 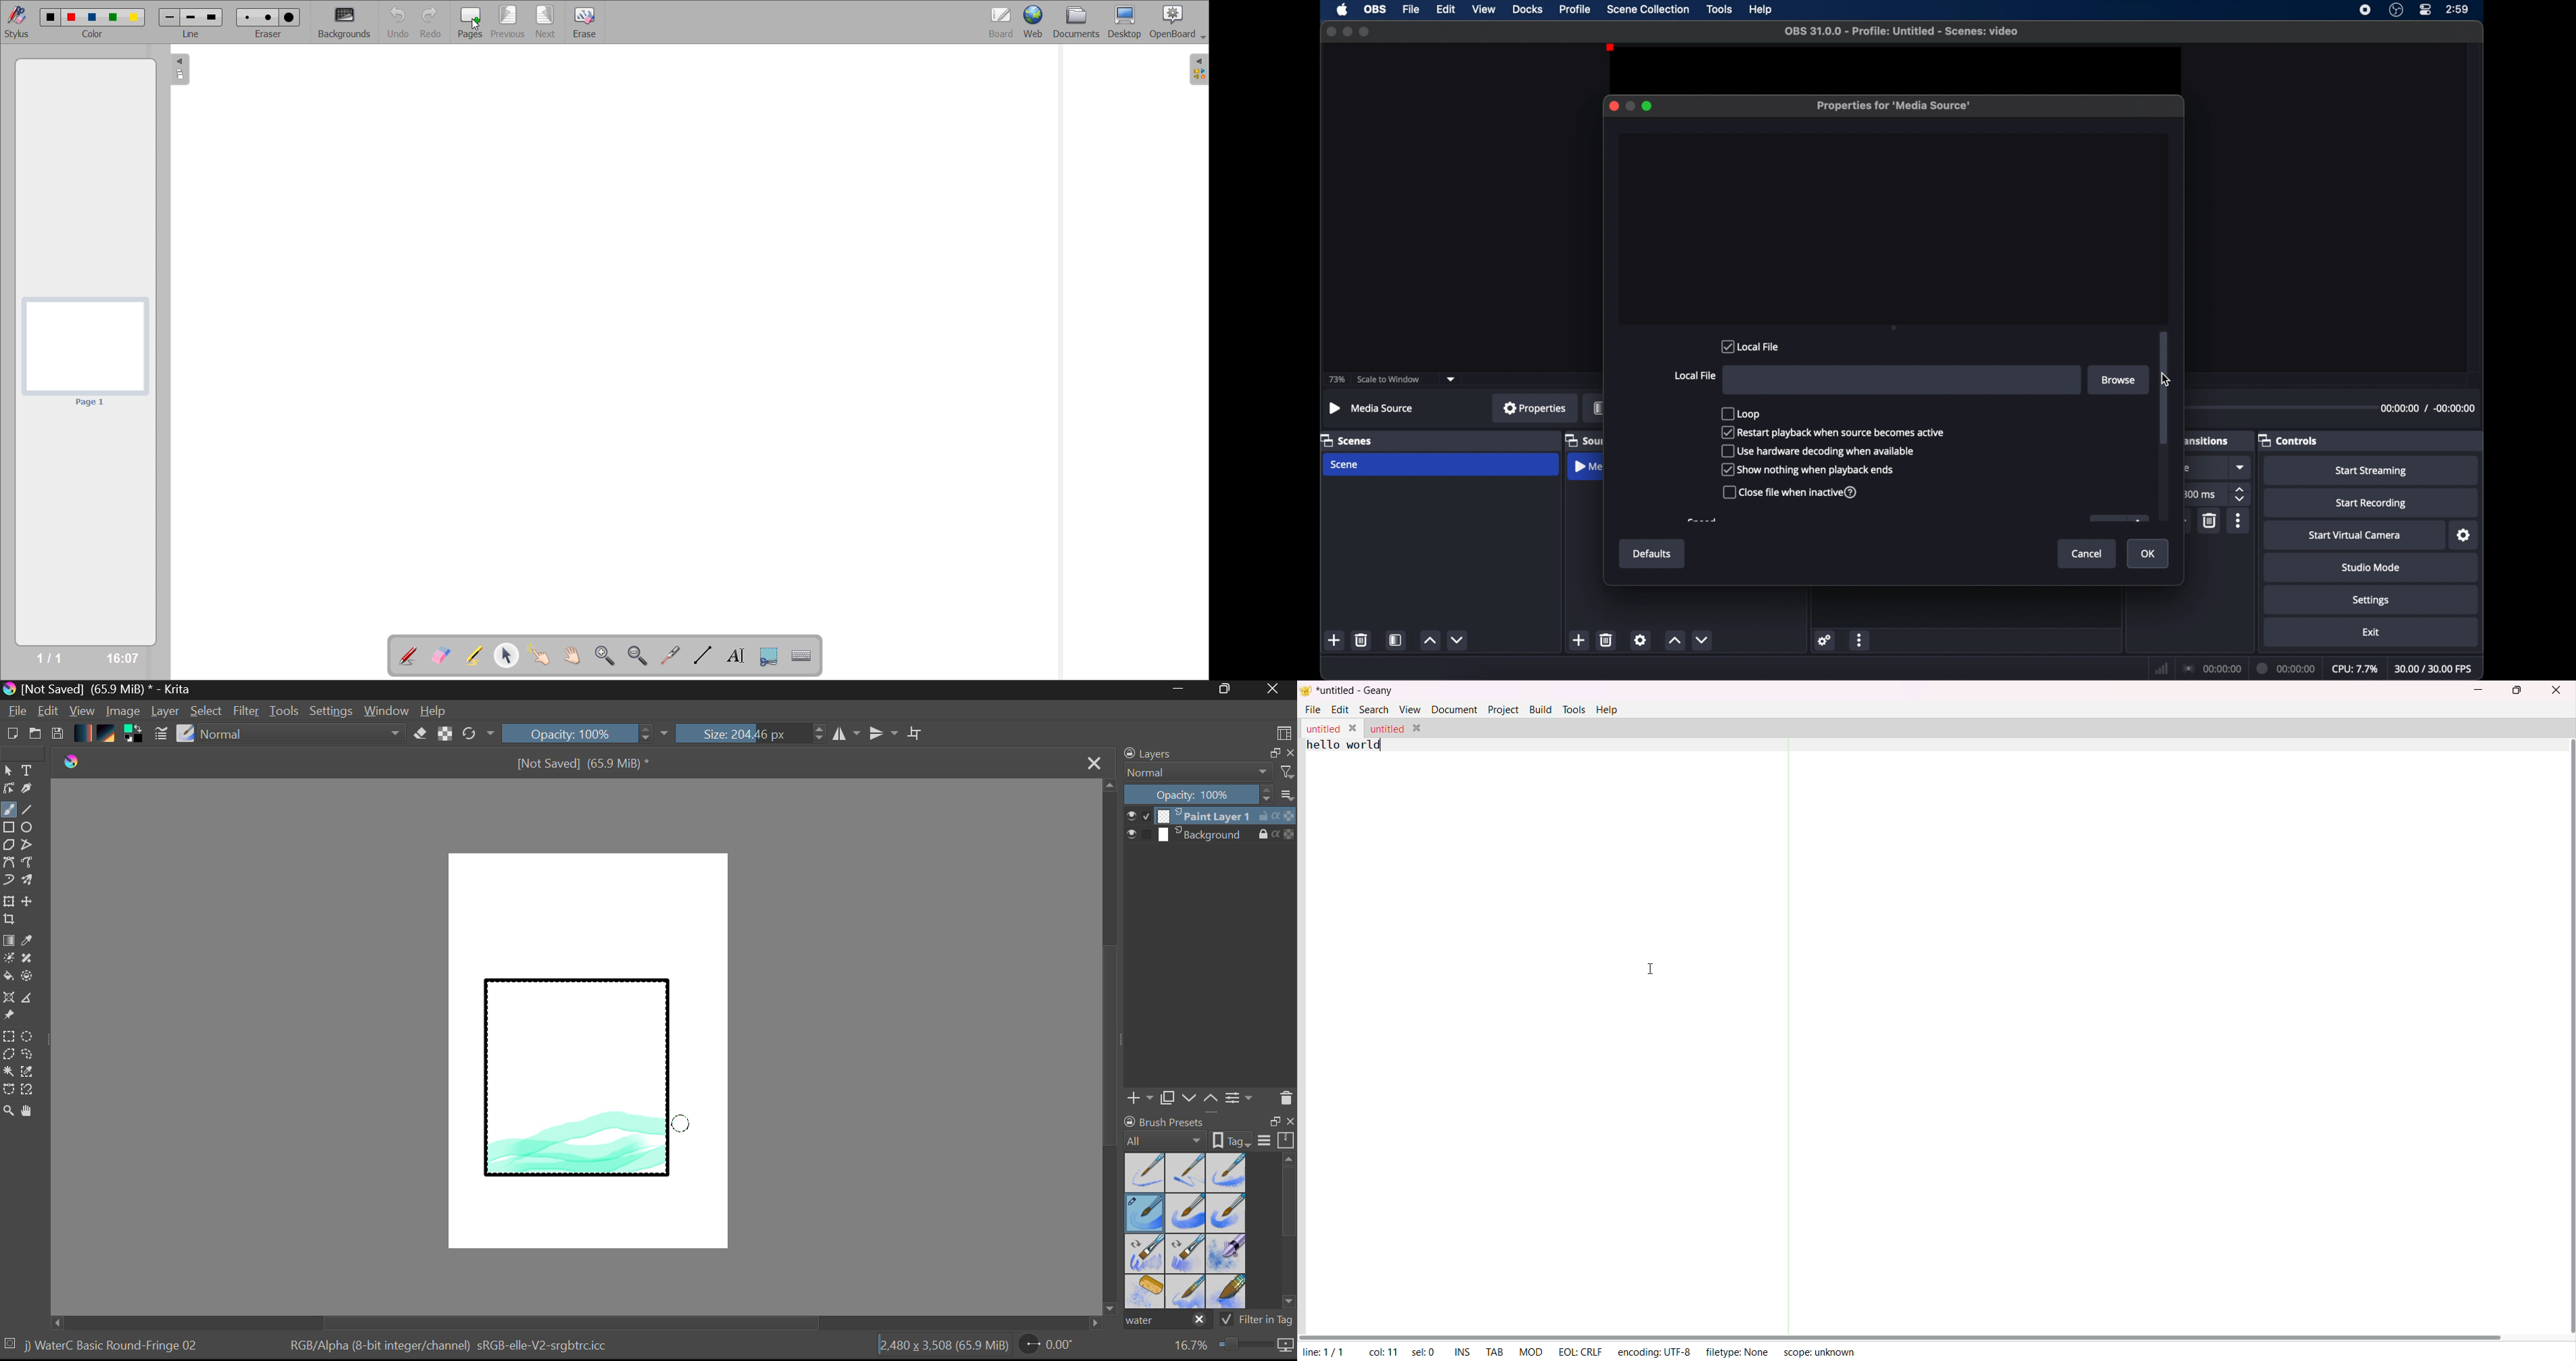 What do you see at coordinates (1598, 408) in the screenshot?
I see `obscure label` at bounding box center [1598, 408].